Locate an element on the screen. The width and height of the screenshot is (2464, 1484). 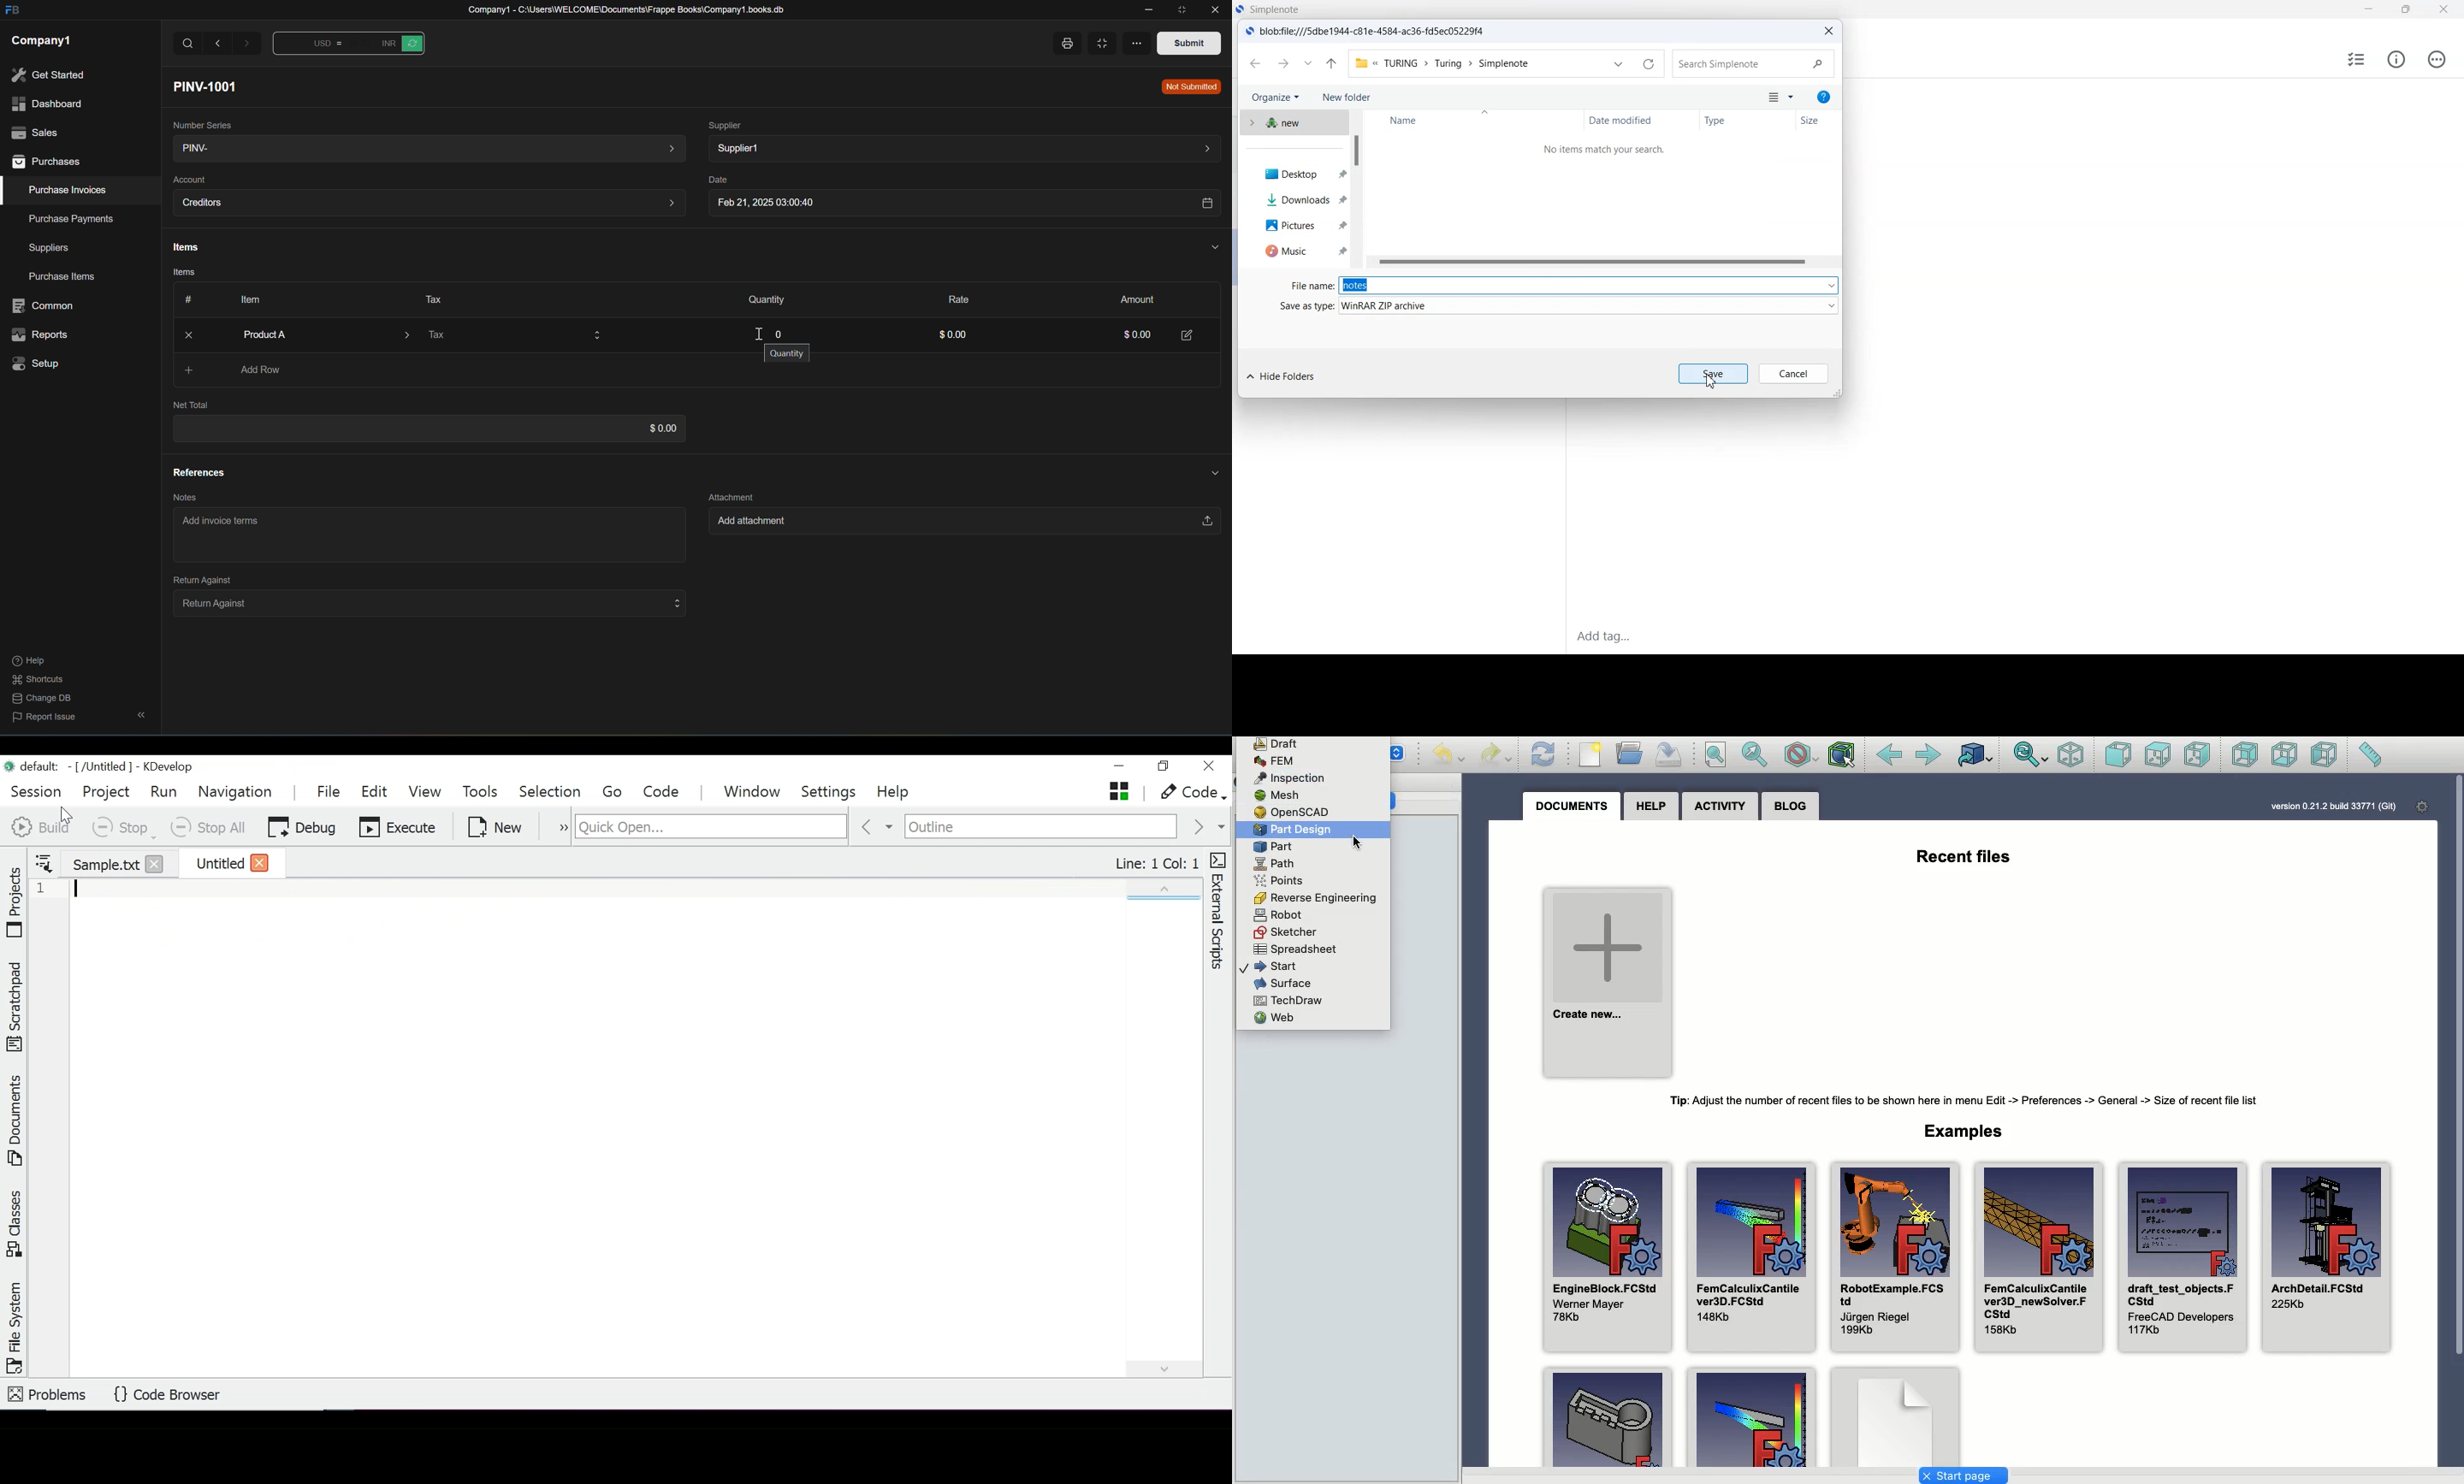
purchase invoices is located at coordinates (69, 191).